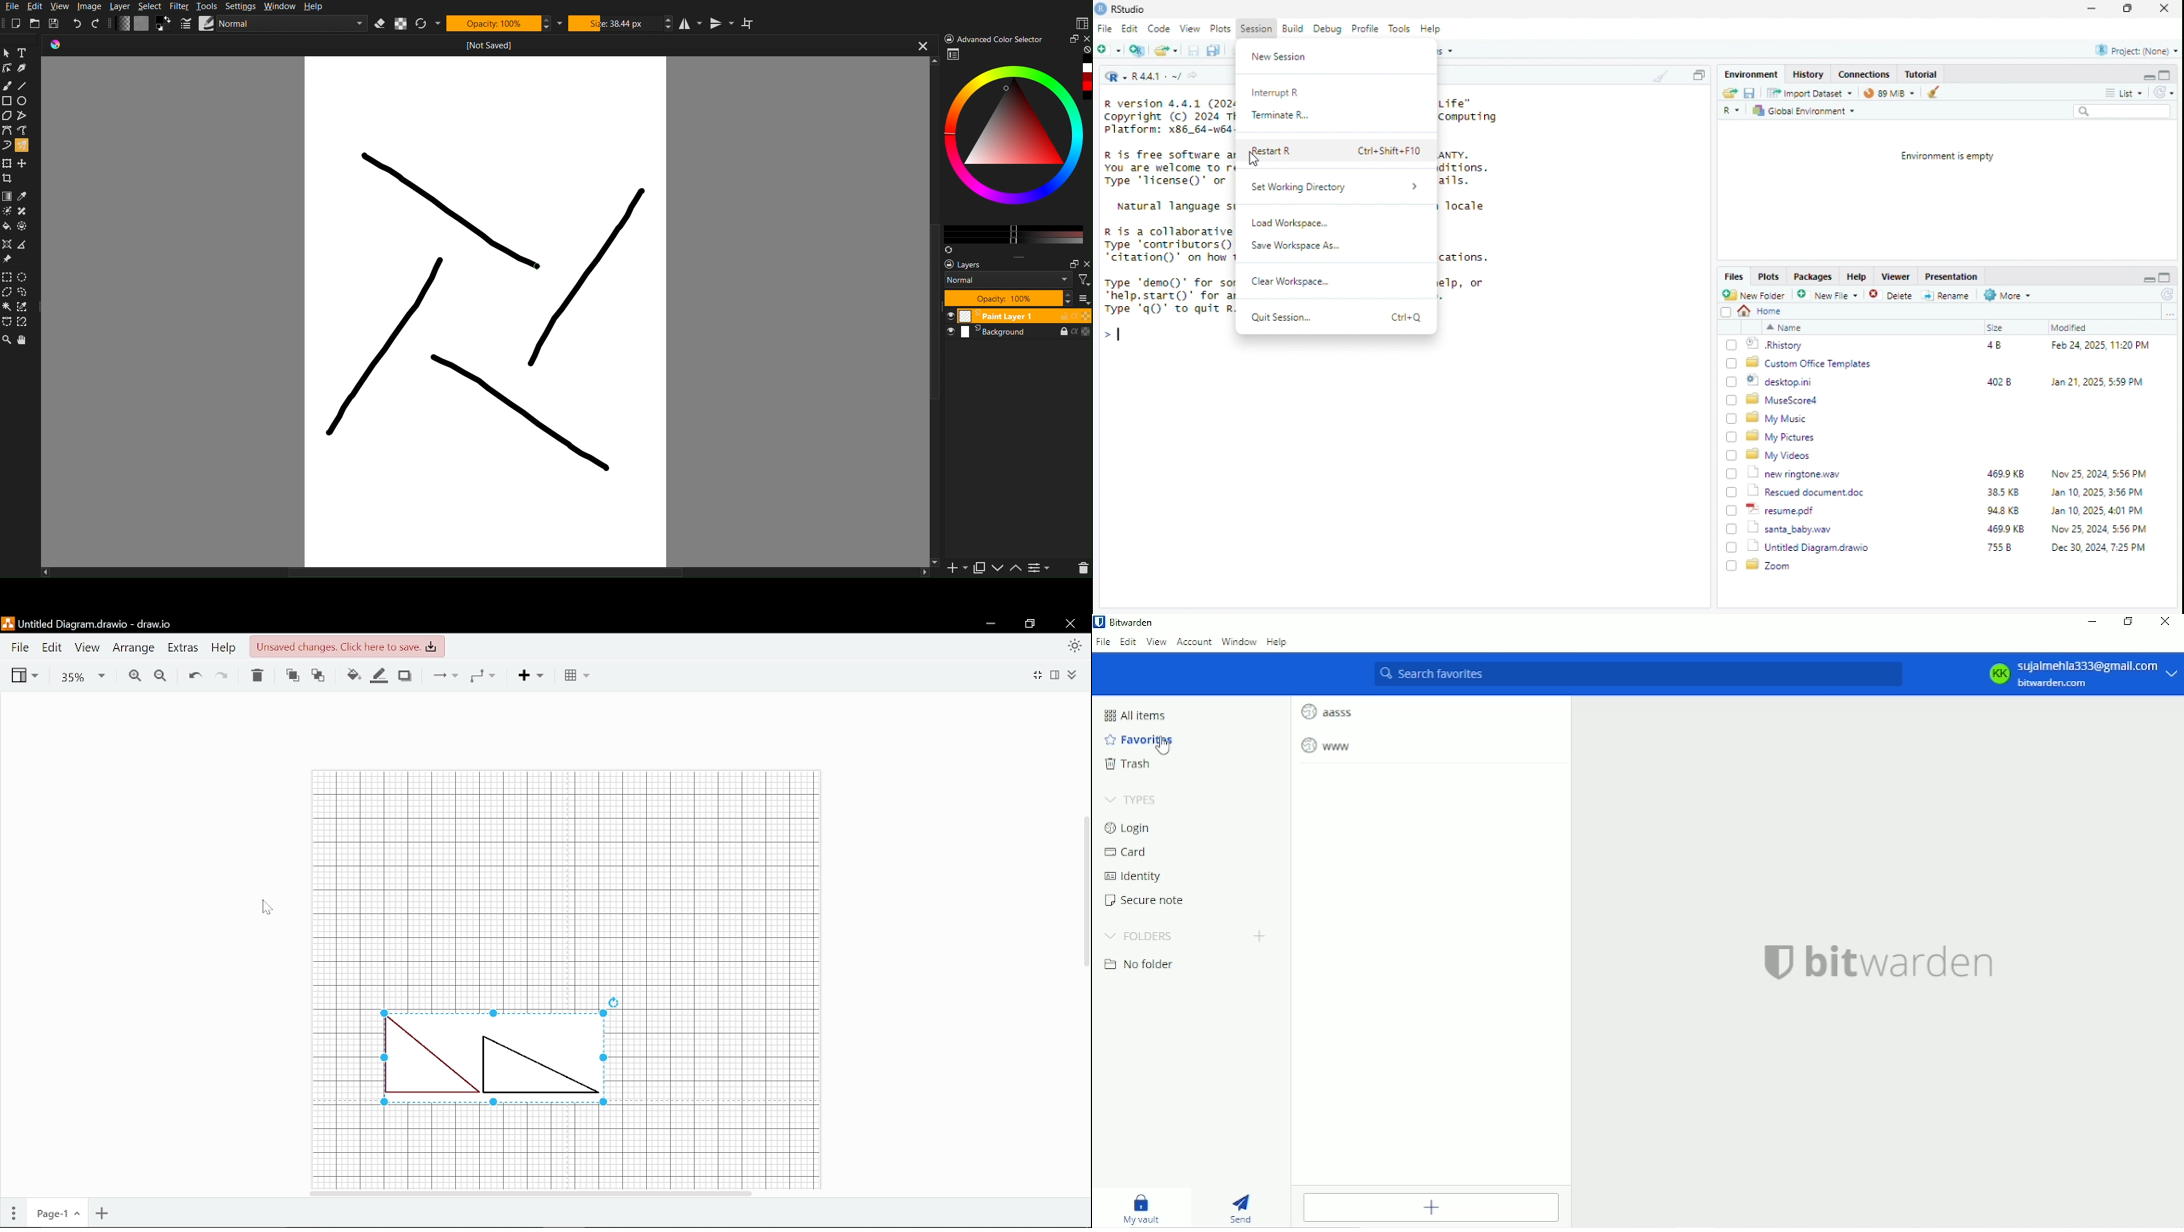  Describe the element at coordinates (1238, 642) in the screenshot. I see `Window` at that location.